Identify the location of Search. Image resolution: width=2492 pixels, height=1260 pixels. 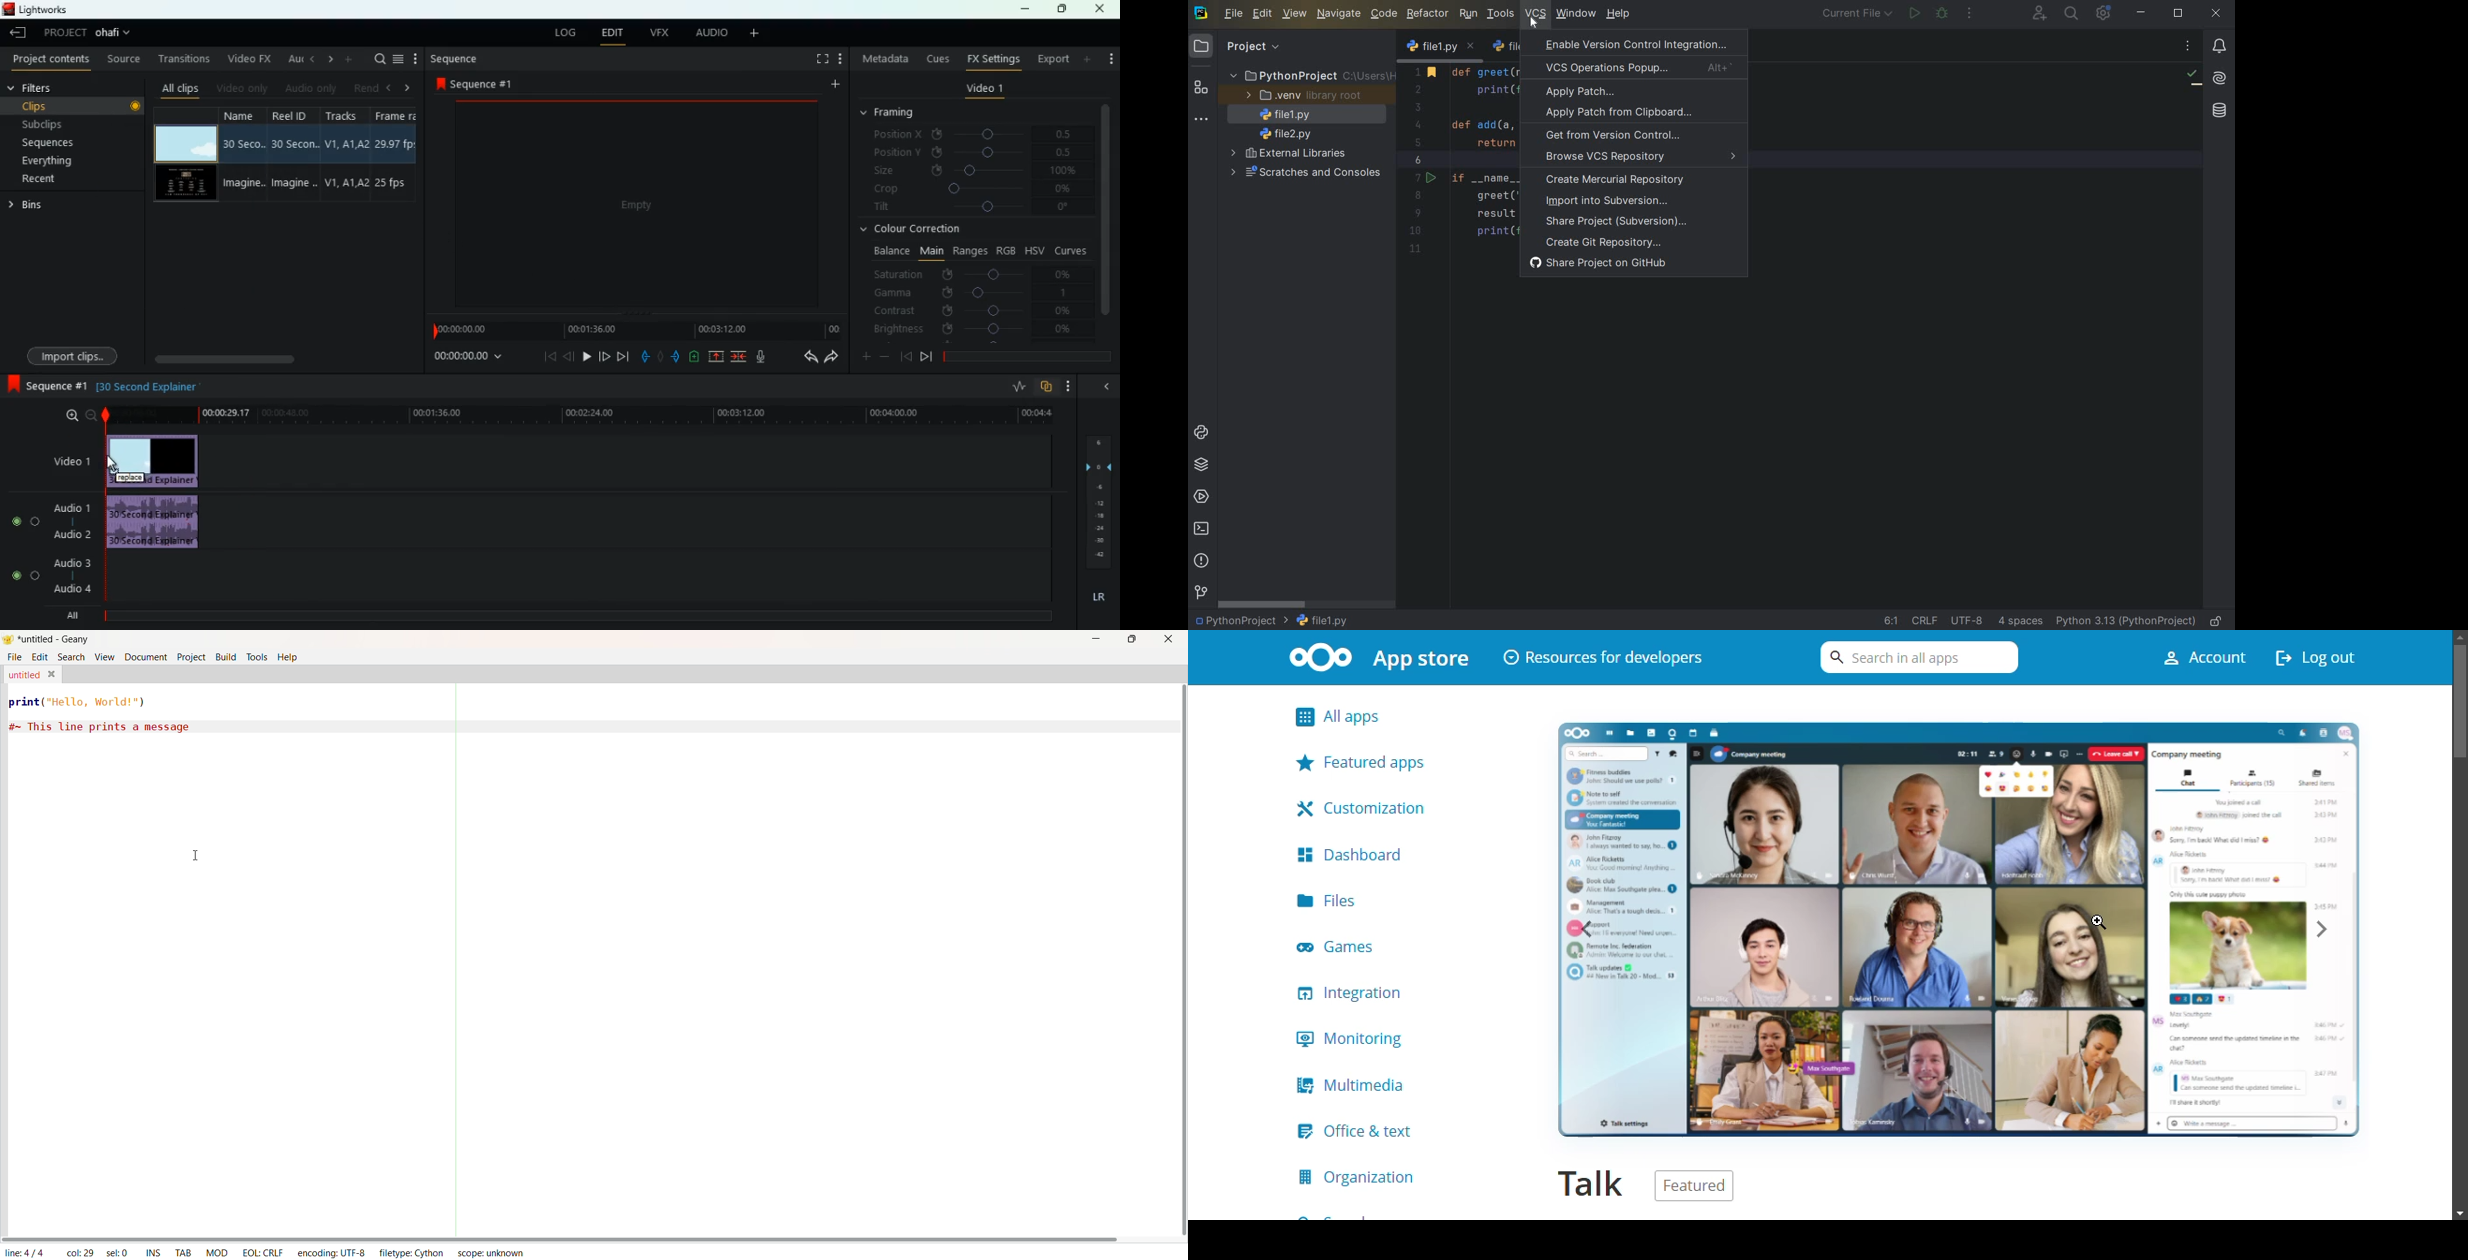
(70, 658).